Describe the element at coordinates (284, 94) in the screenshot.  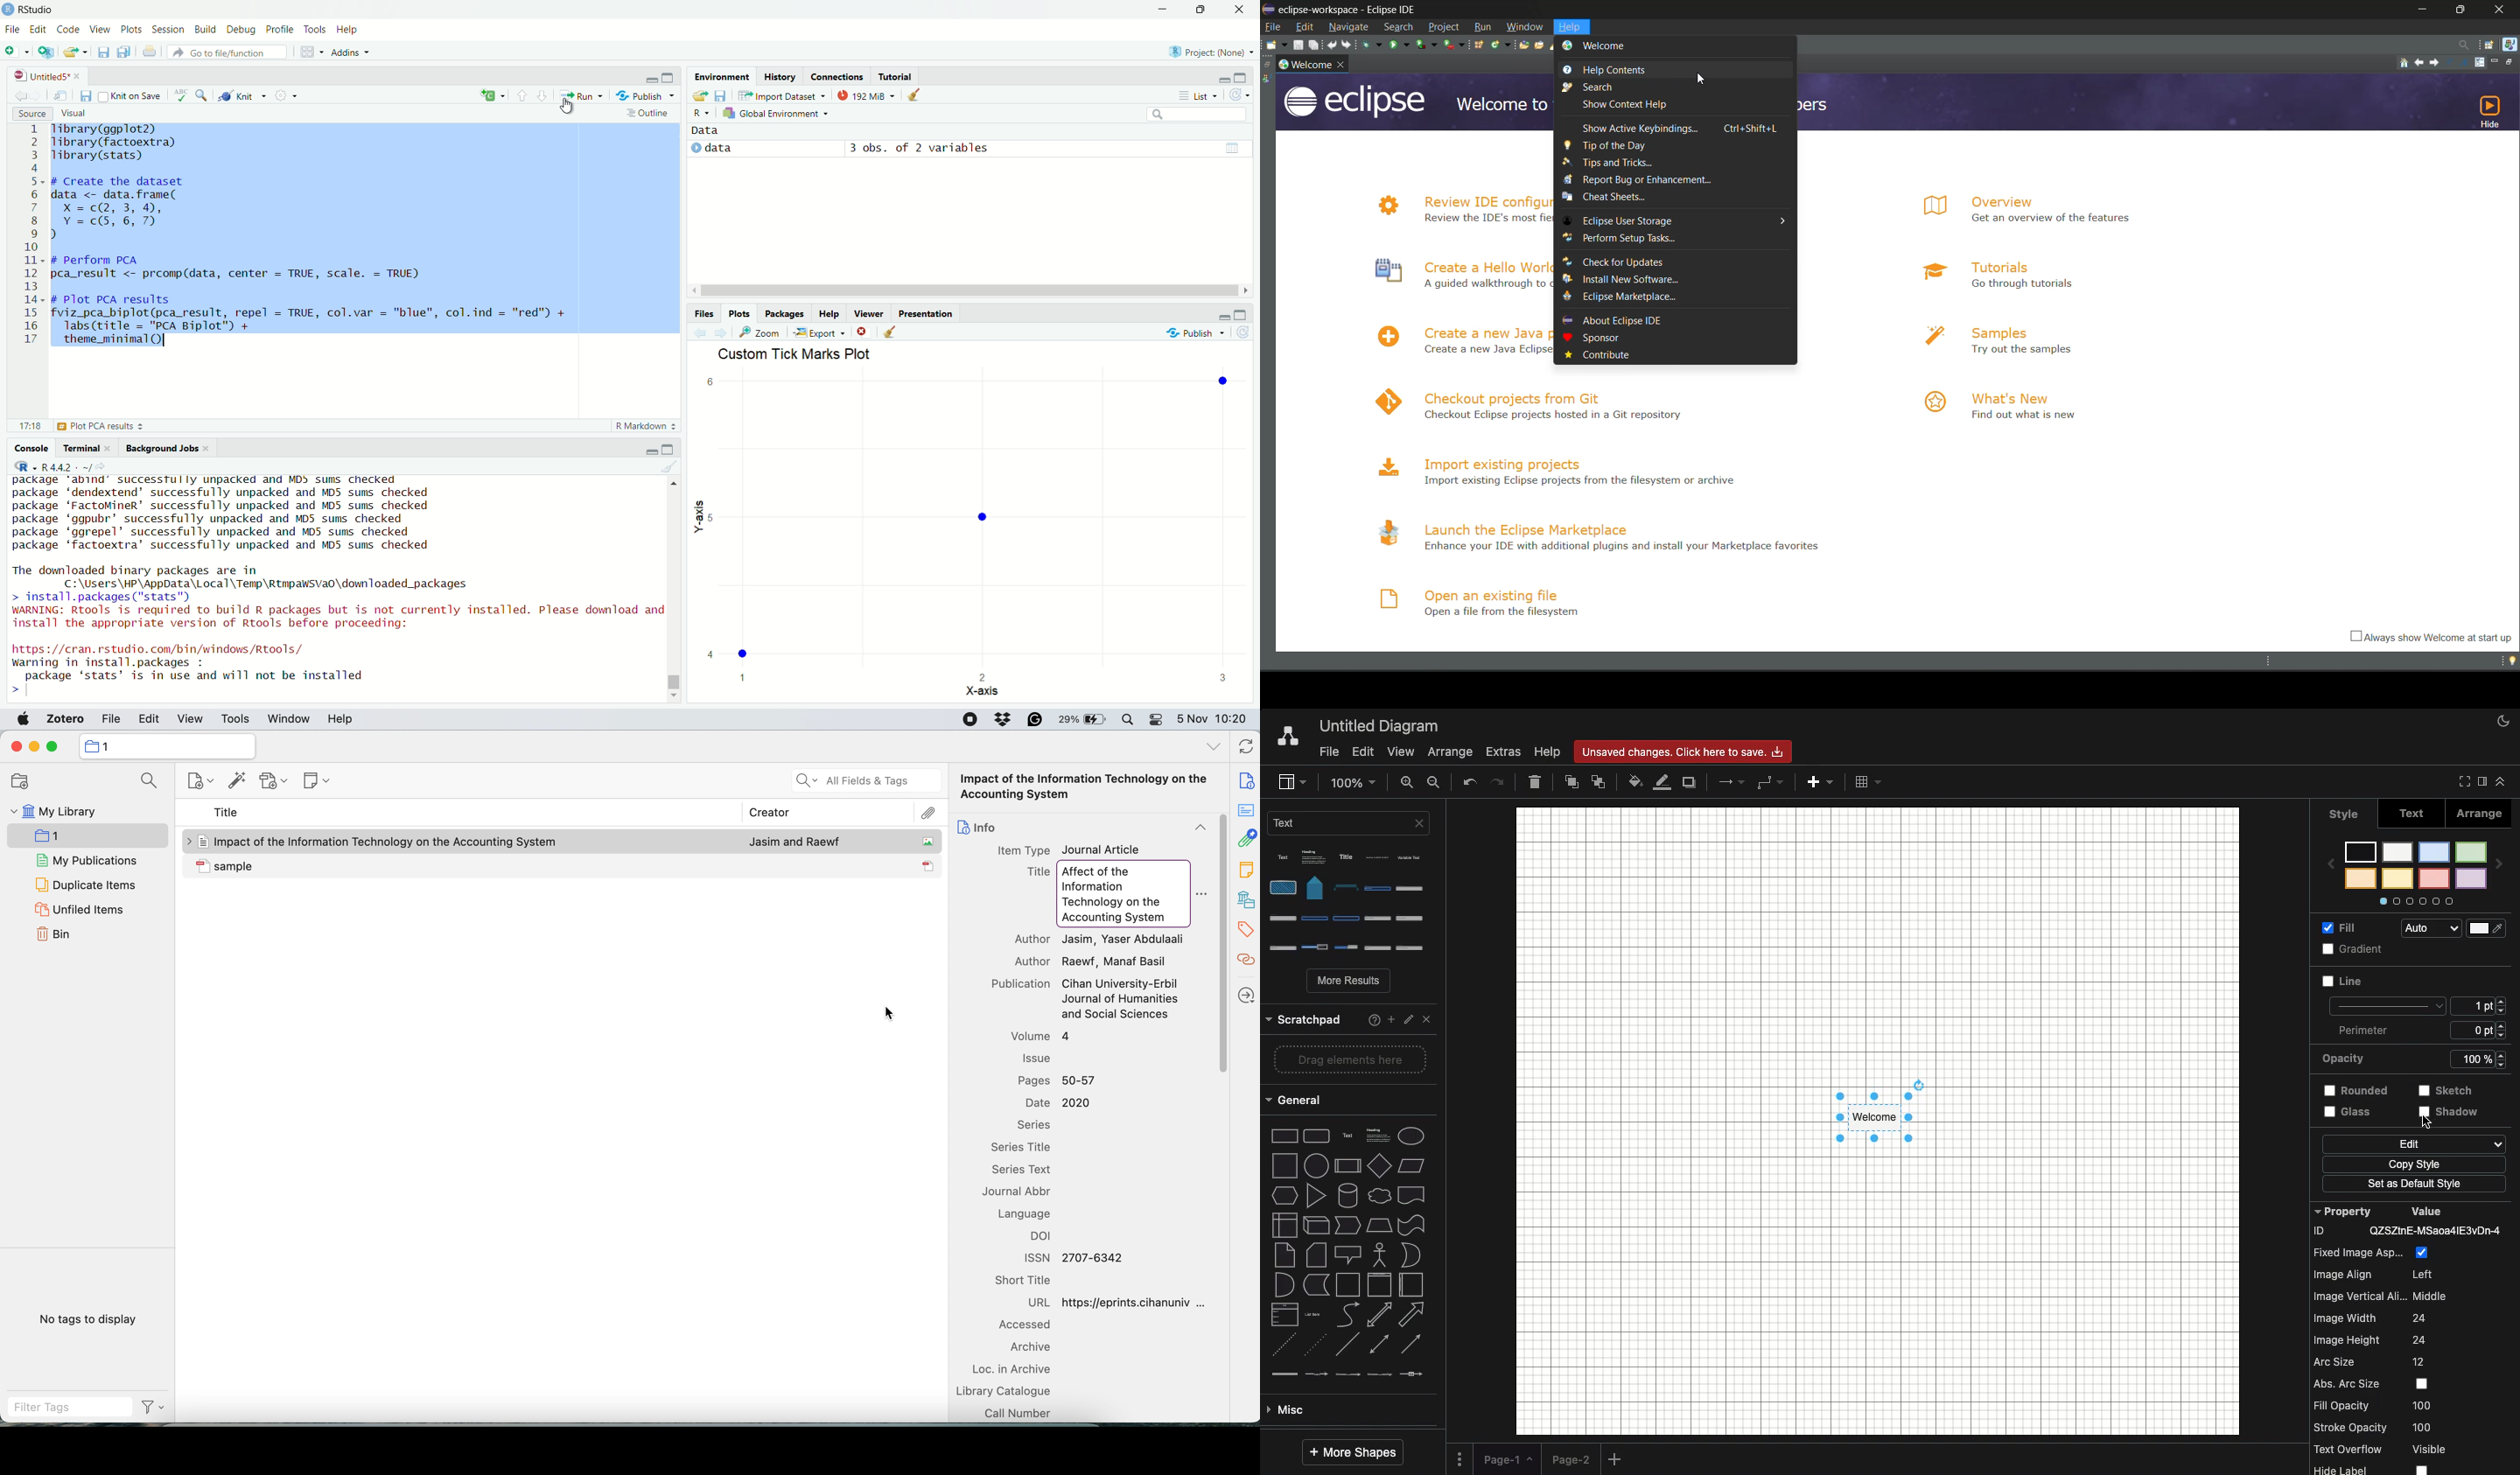
I see `settings` at that location.